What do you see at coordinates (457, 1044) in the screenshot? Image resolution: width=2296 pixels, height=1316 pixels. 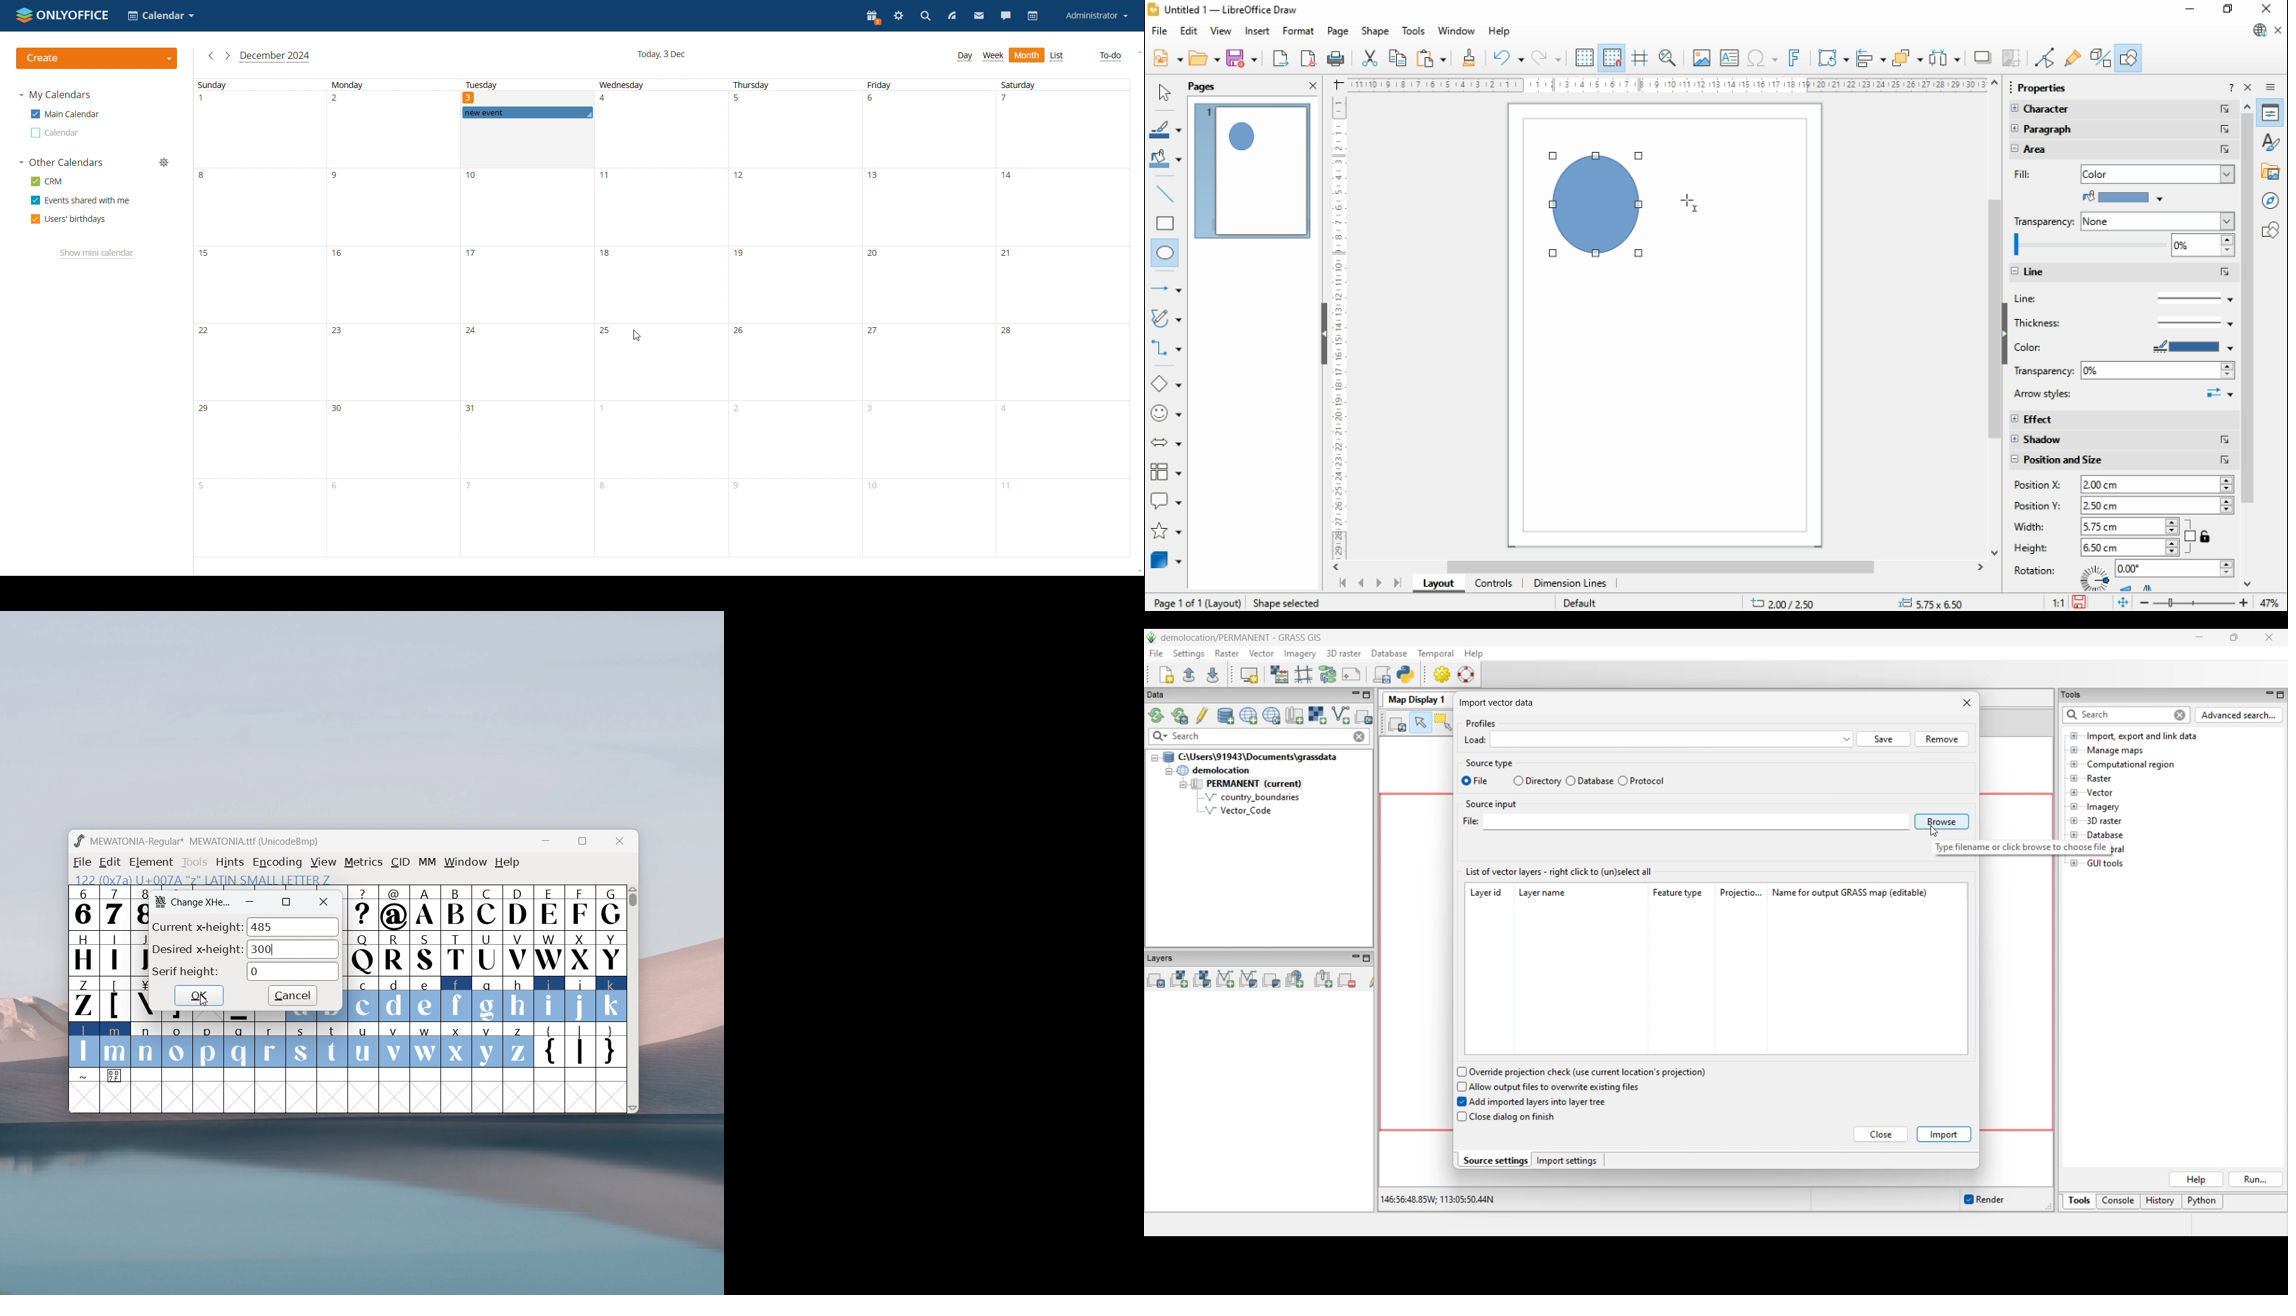 I see `x` at bounding box center [457, 1044].